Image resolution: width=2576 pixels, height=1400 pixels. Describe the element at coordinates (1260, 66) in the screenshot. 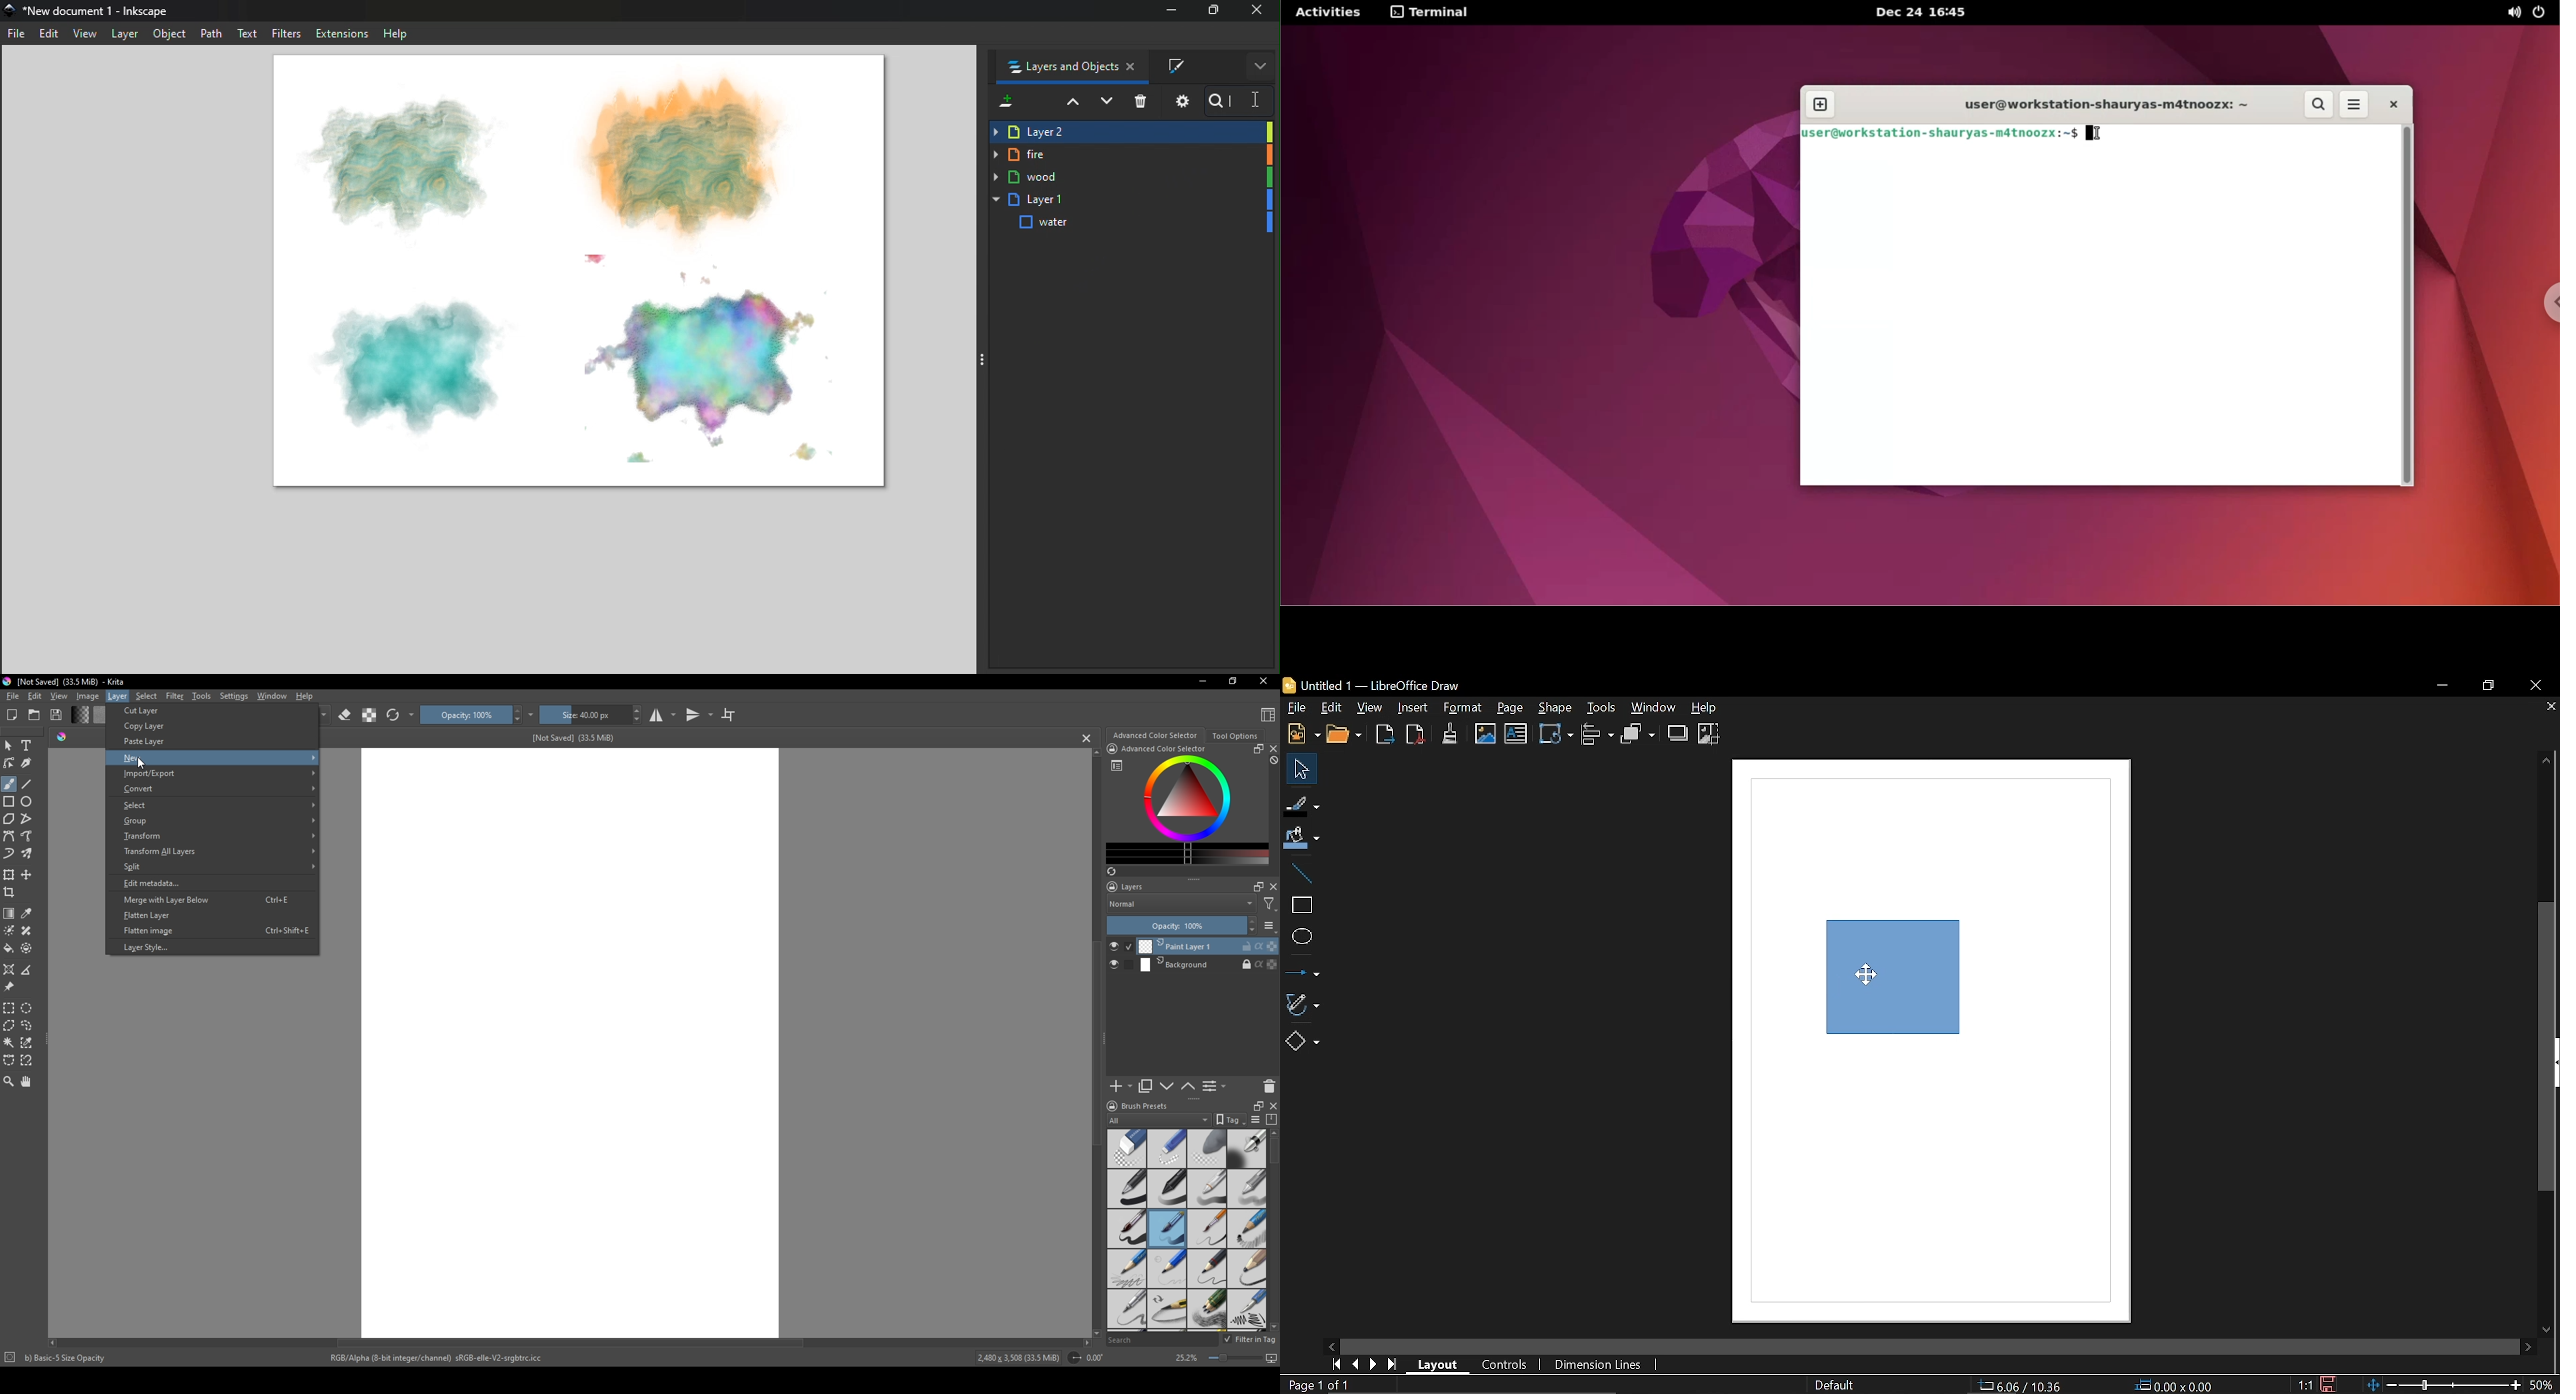

I see `More options` at that location.